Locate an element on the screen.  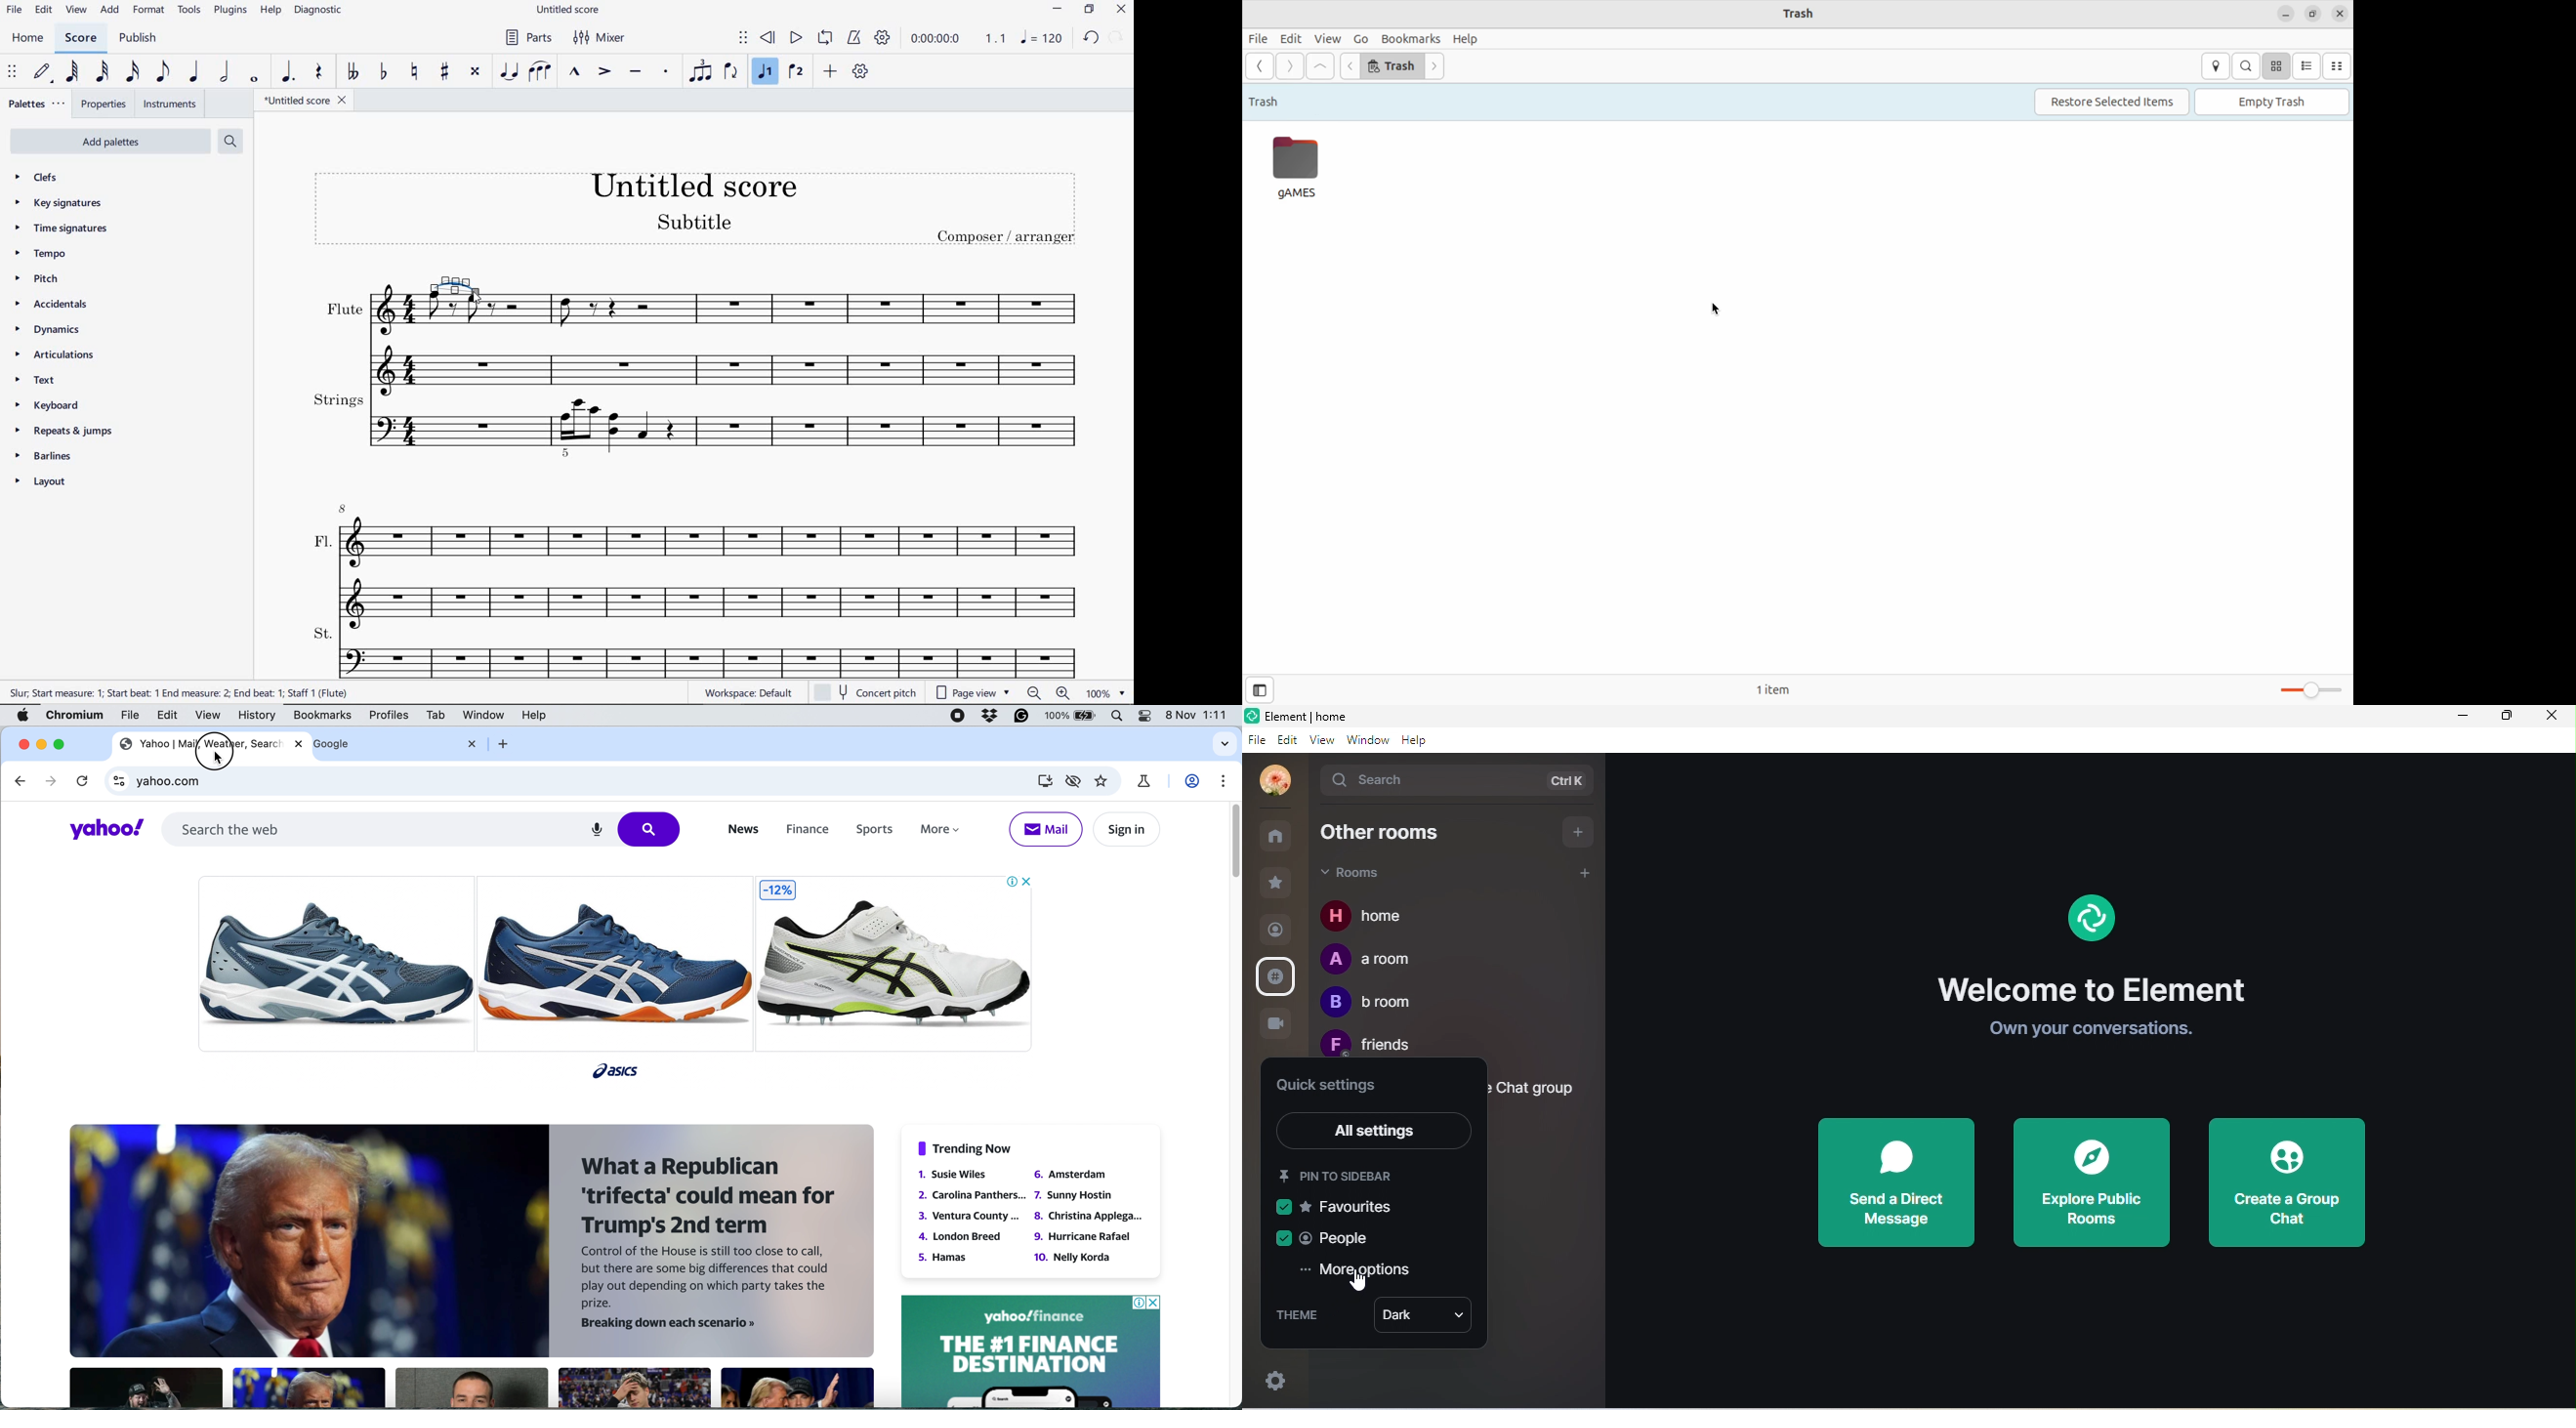
keyboard is located at coordinates (45, 405).